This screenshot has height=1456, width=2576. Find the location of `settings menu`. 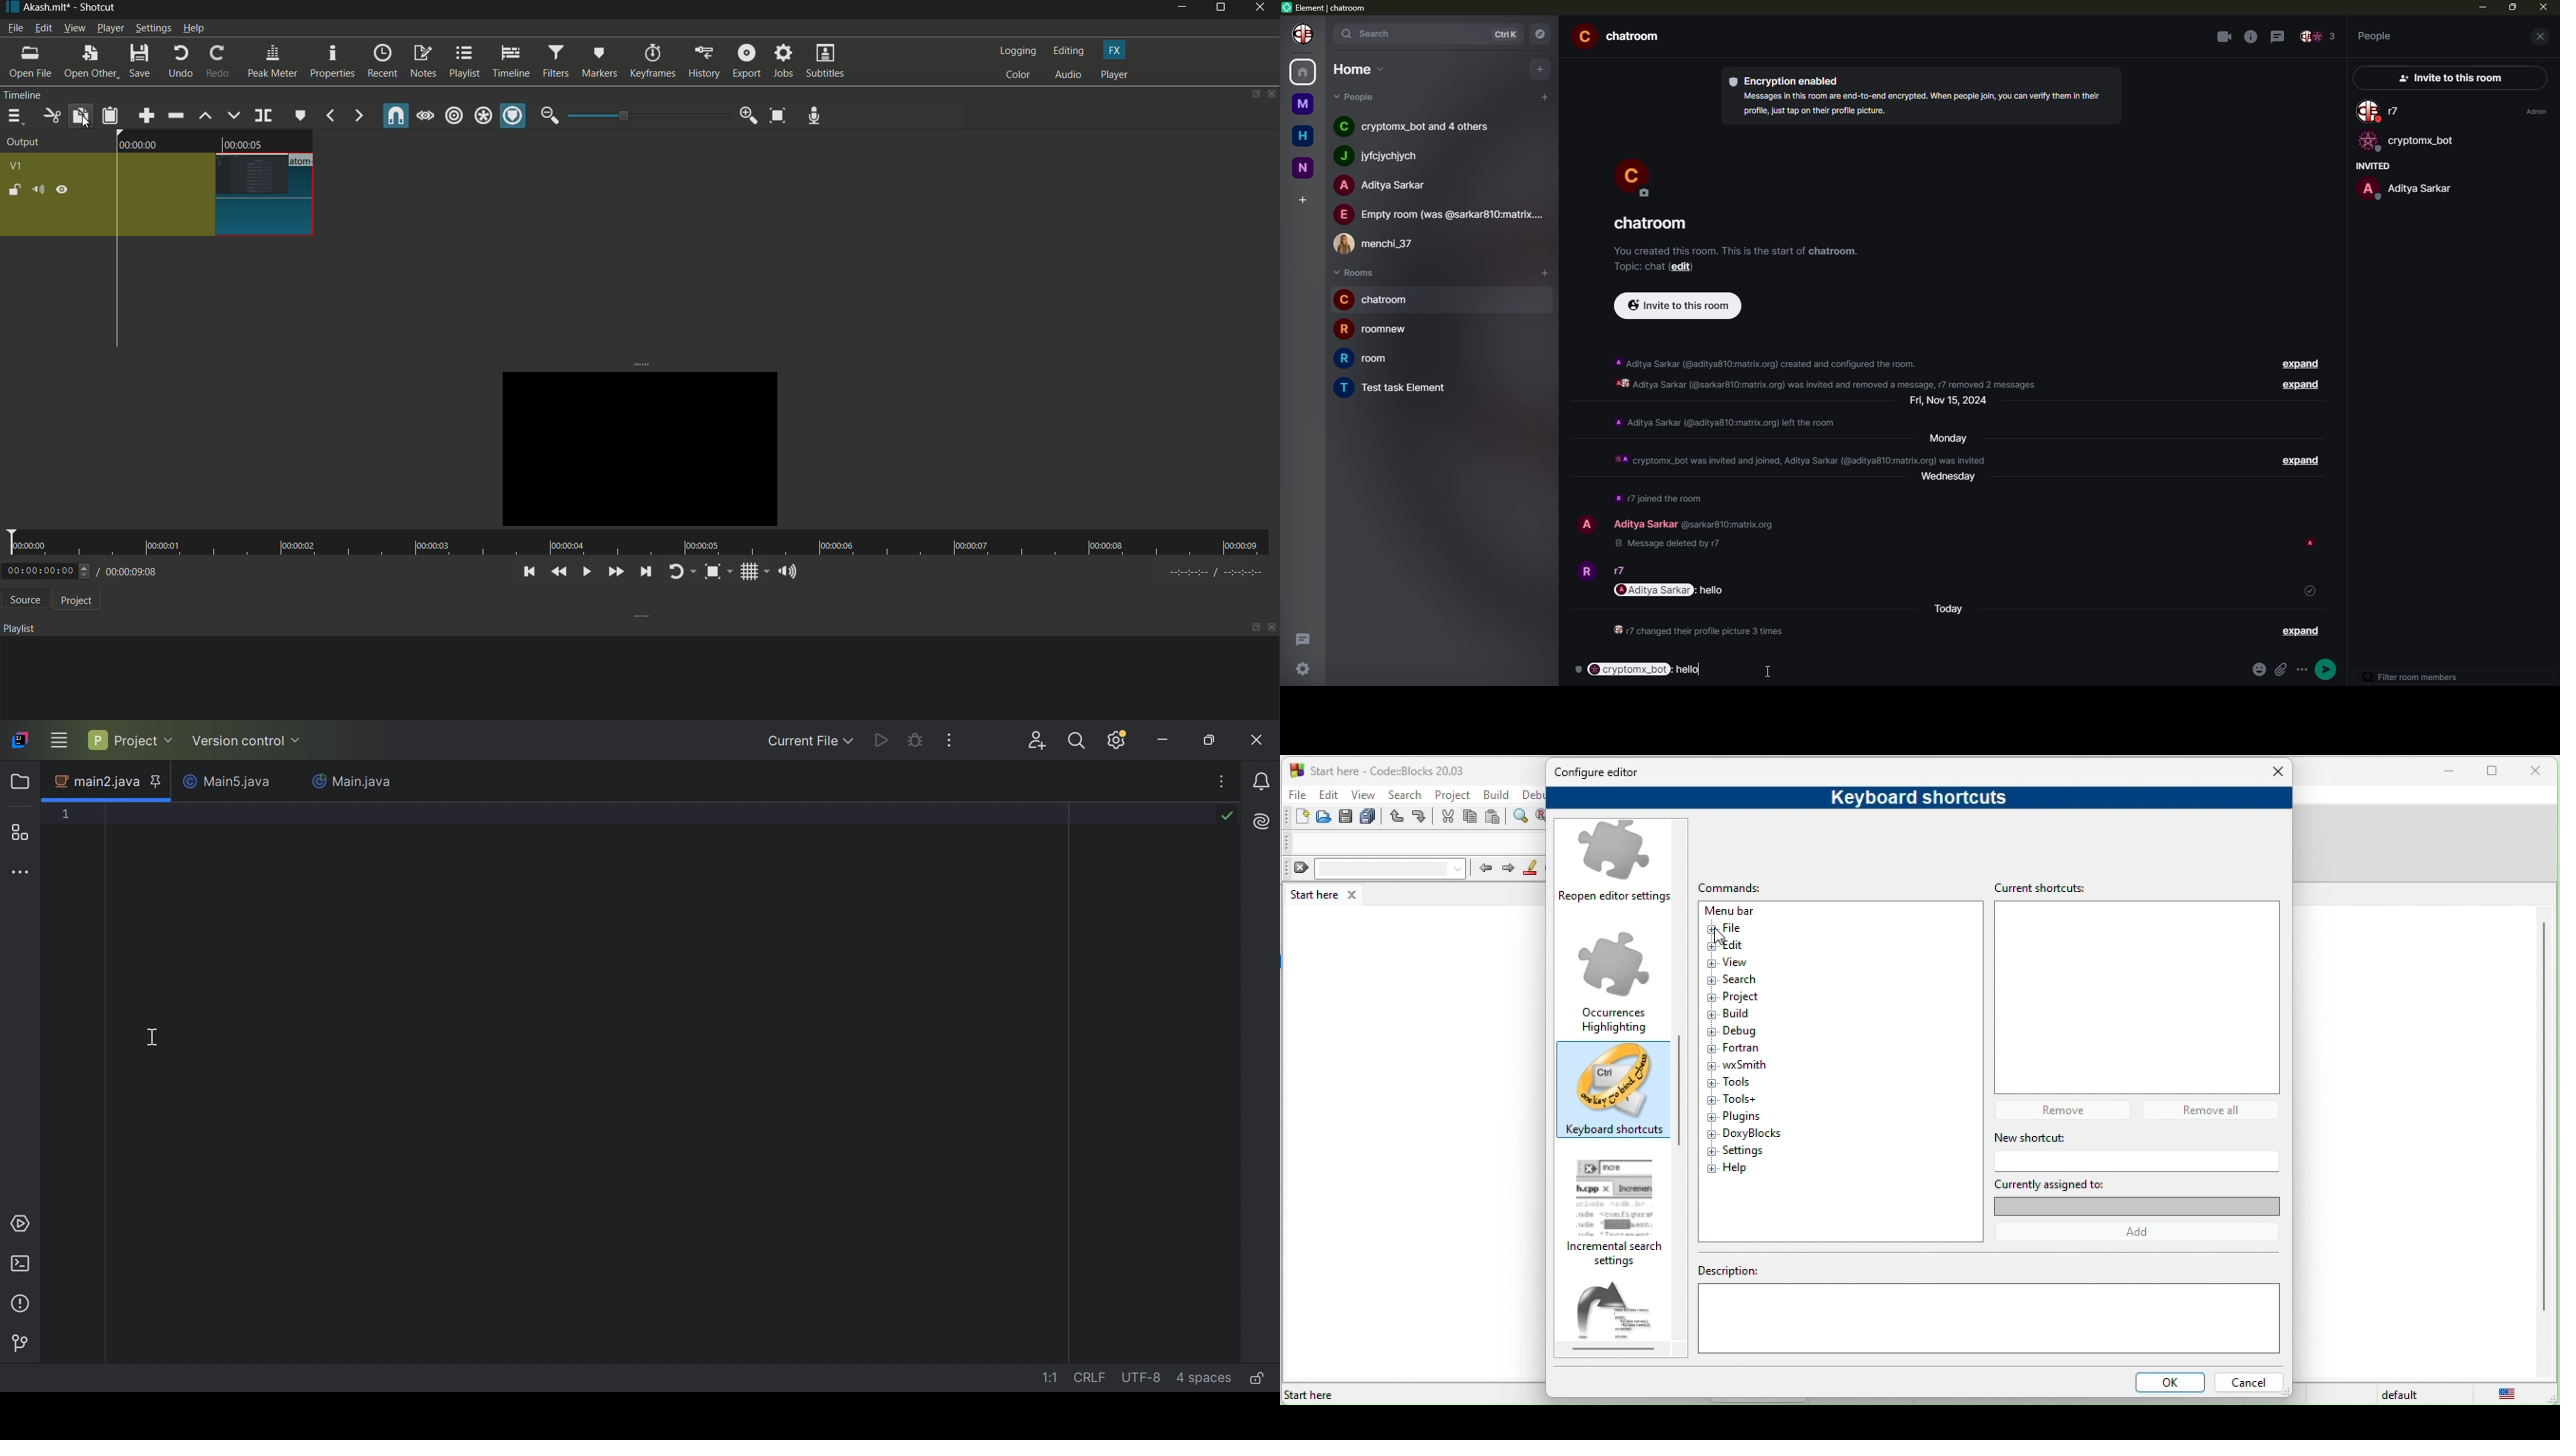

settings menu is located at coordinates (153, 28).